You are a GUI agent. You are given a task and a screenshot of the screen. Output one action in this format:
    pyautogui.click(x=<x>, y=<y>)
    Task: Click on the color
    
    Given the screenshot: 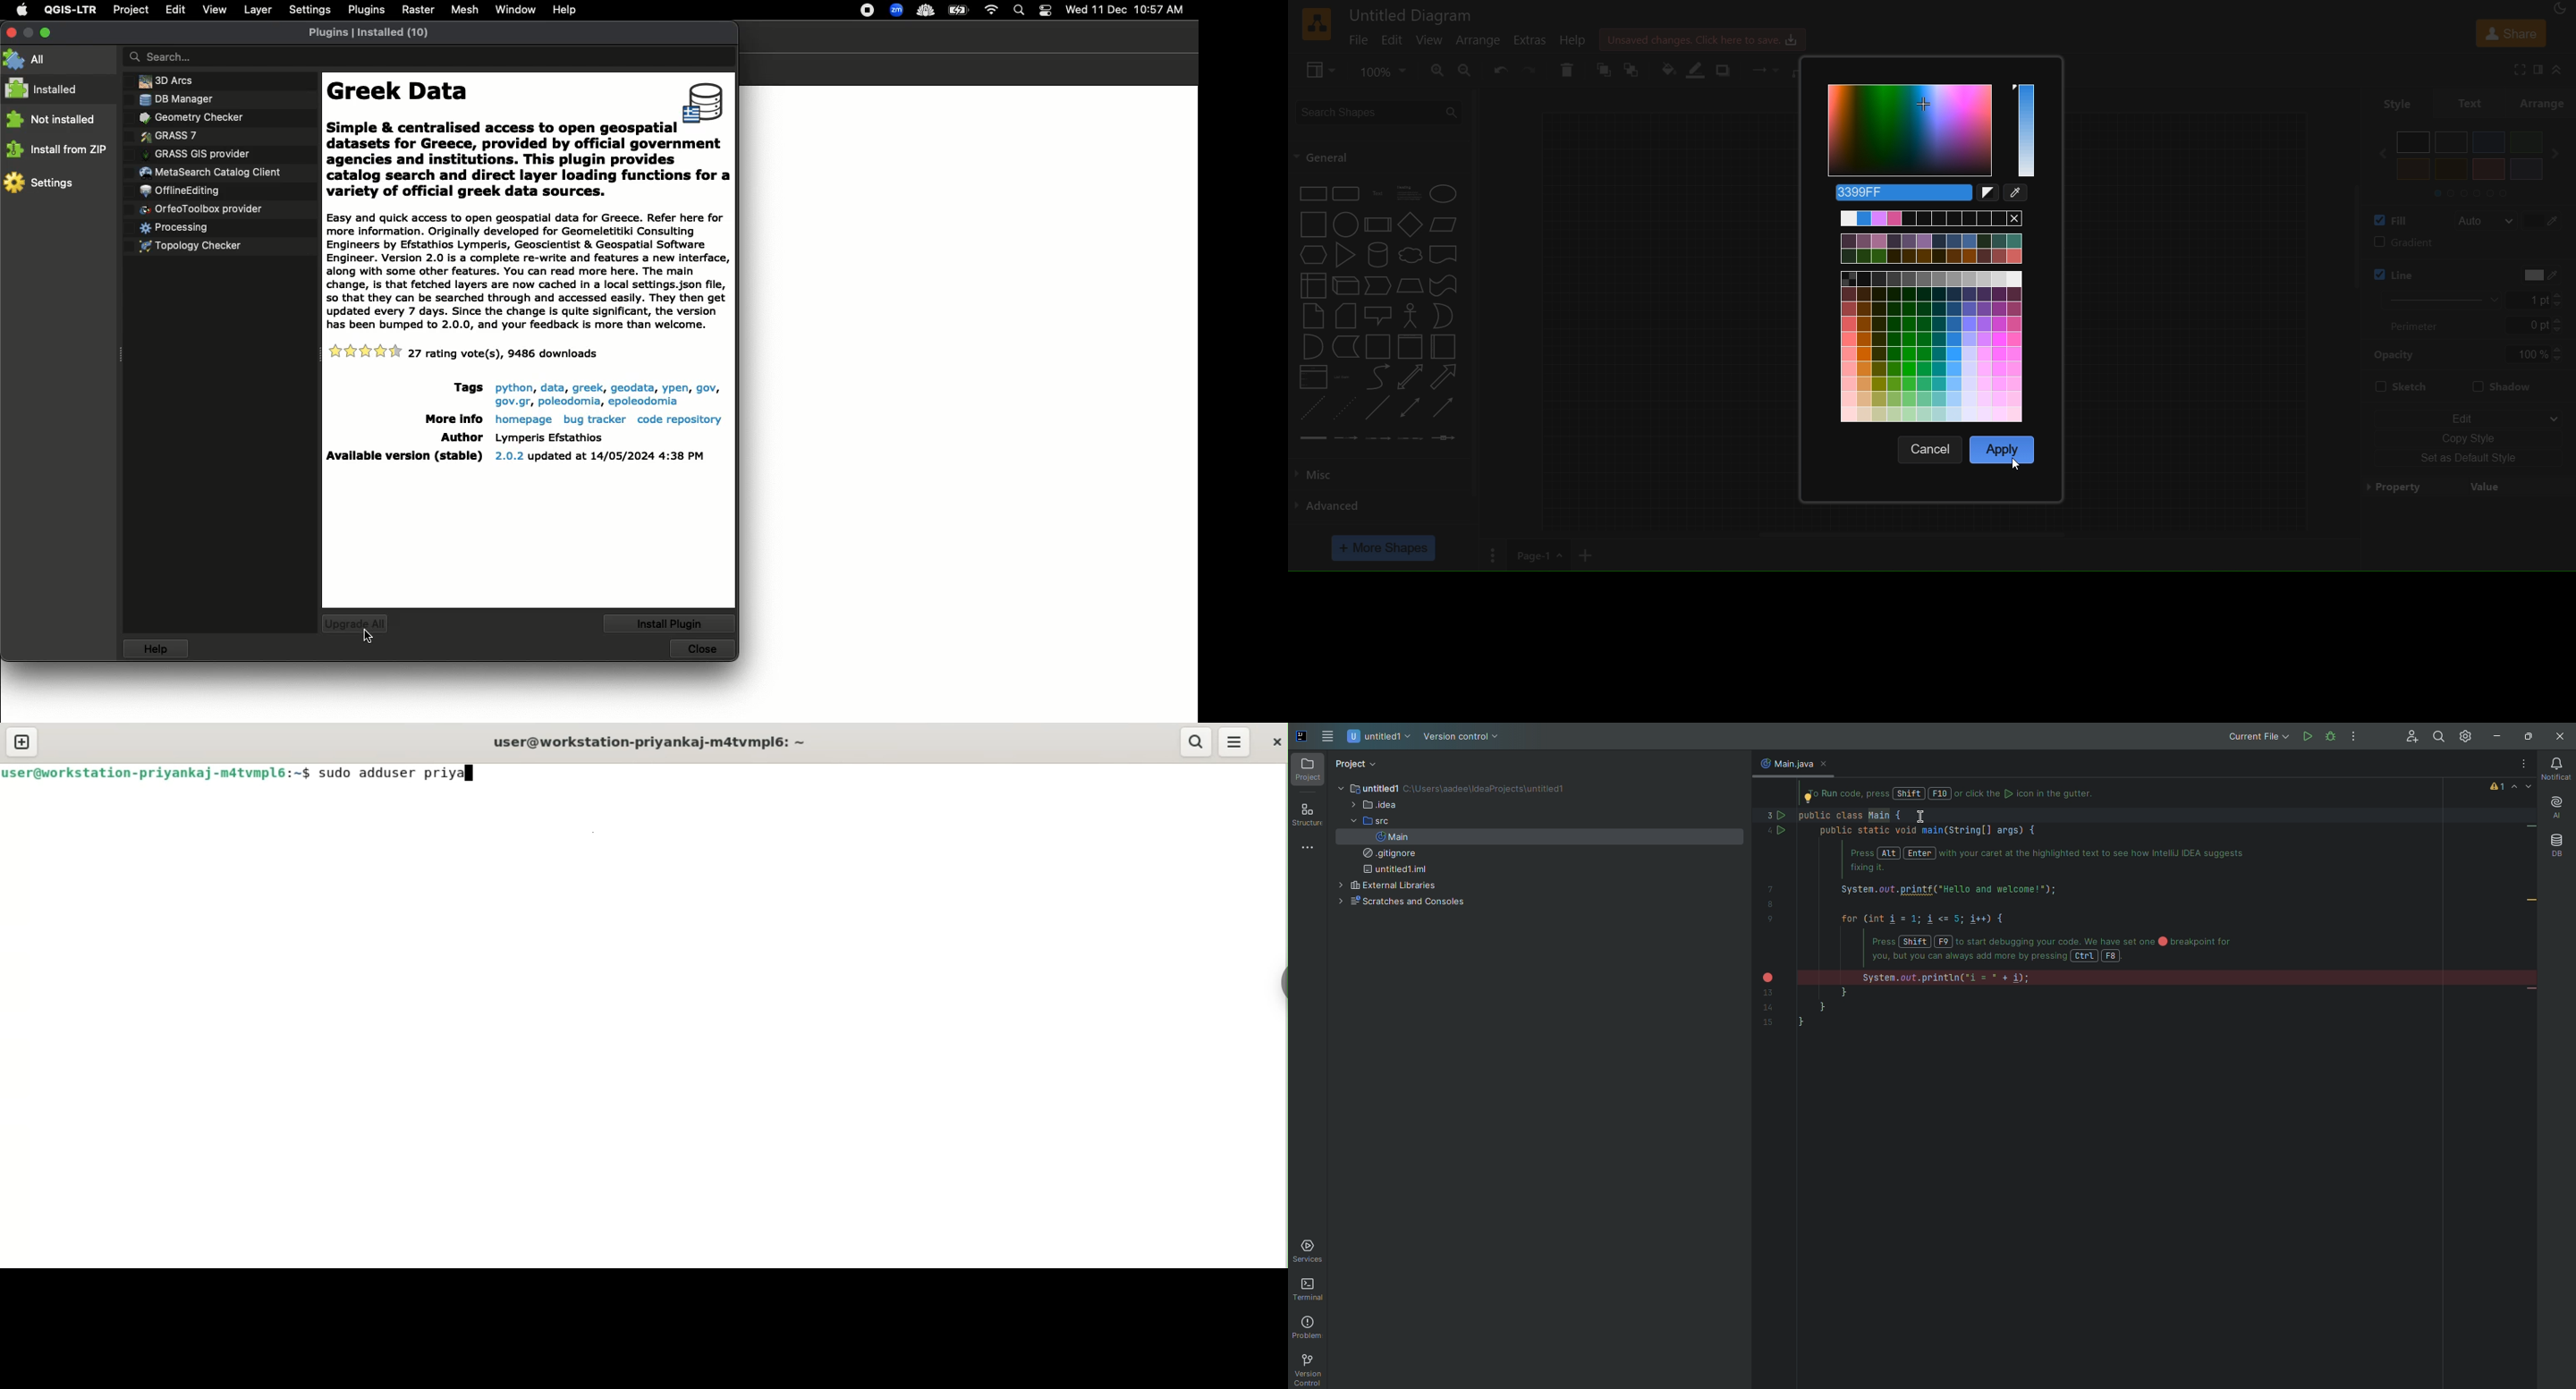 What is the action you would take?
    pyautogui.click(x=2534, y=274)
    